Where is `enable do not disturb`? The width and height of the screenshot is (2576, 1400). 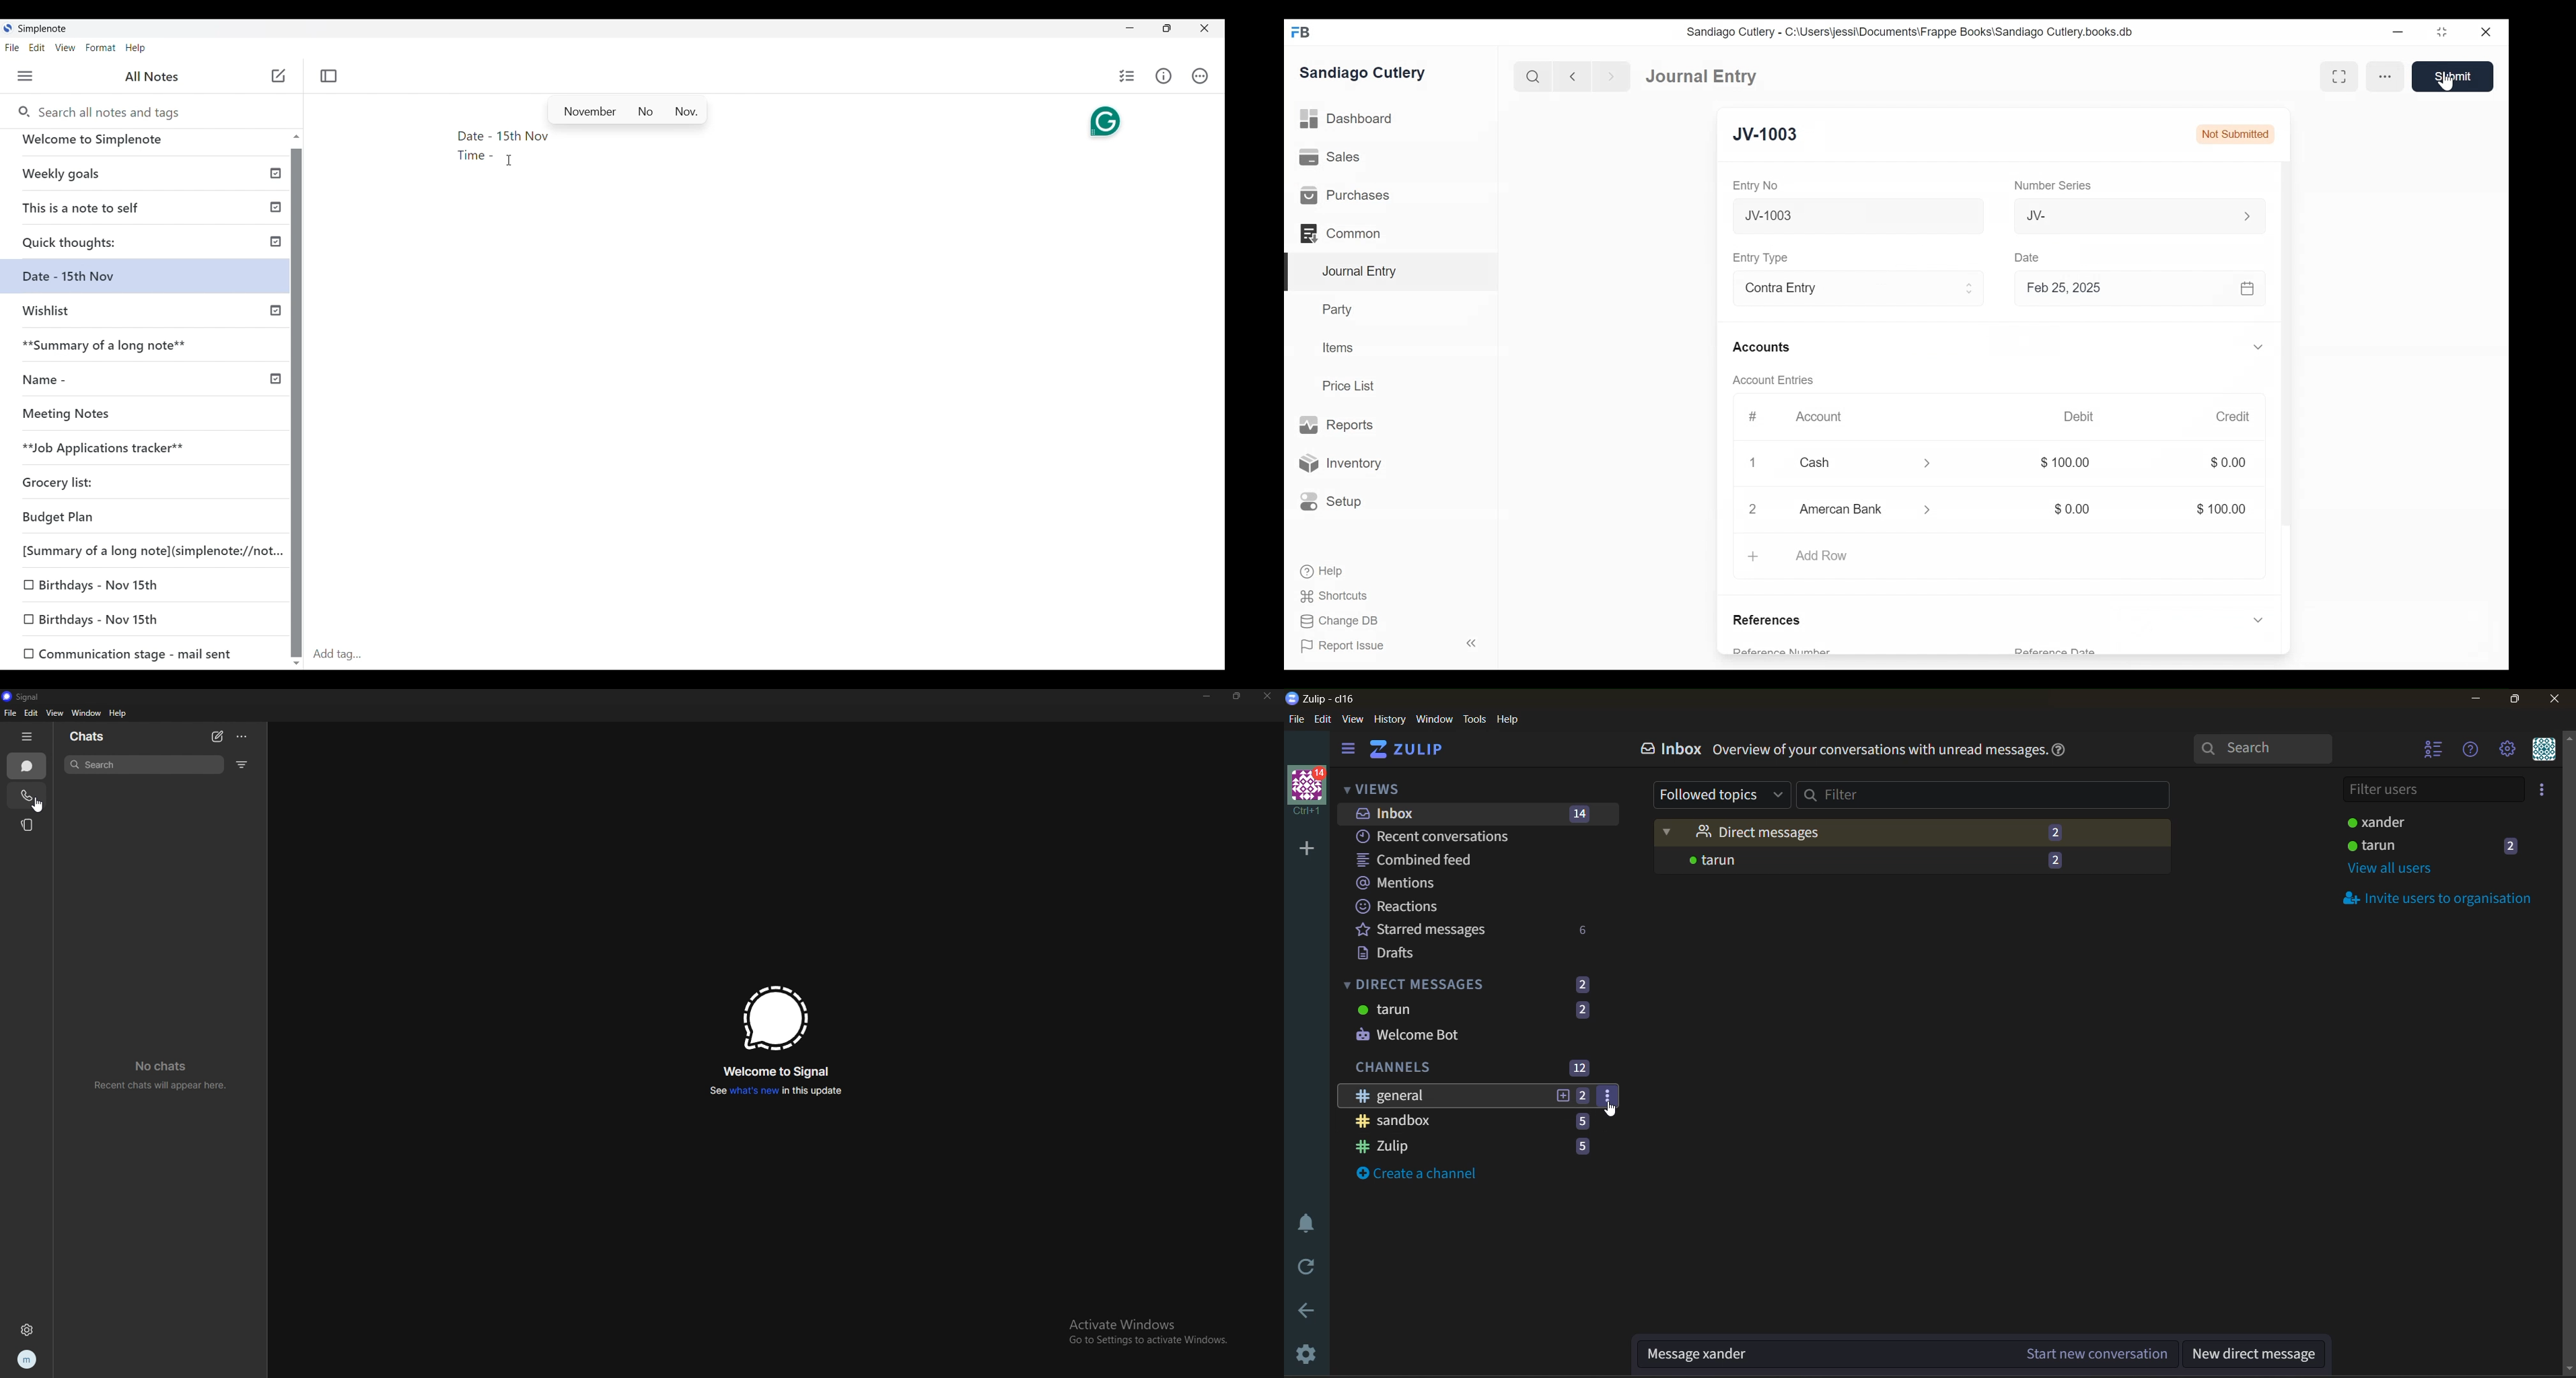
enable do not disturb is located at coordinates (1307, 1225).